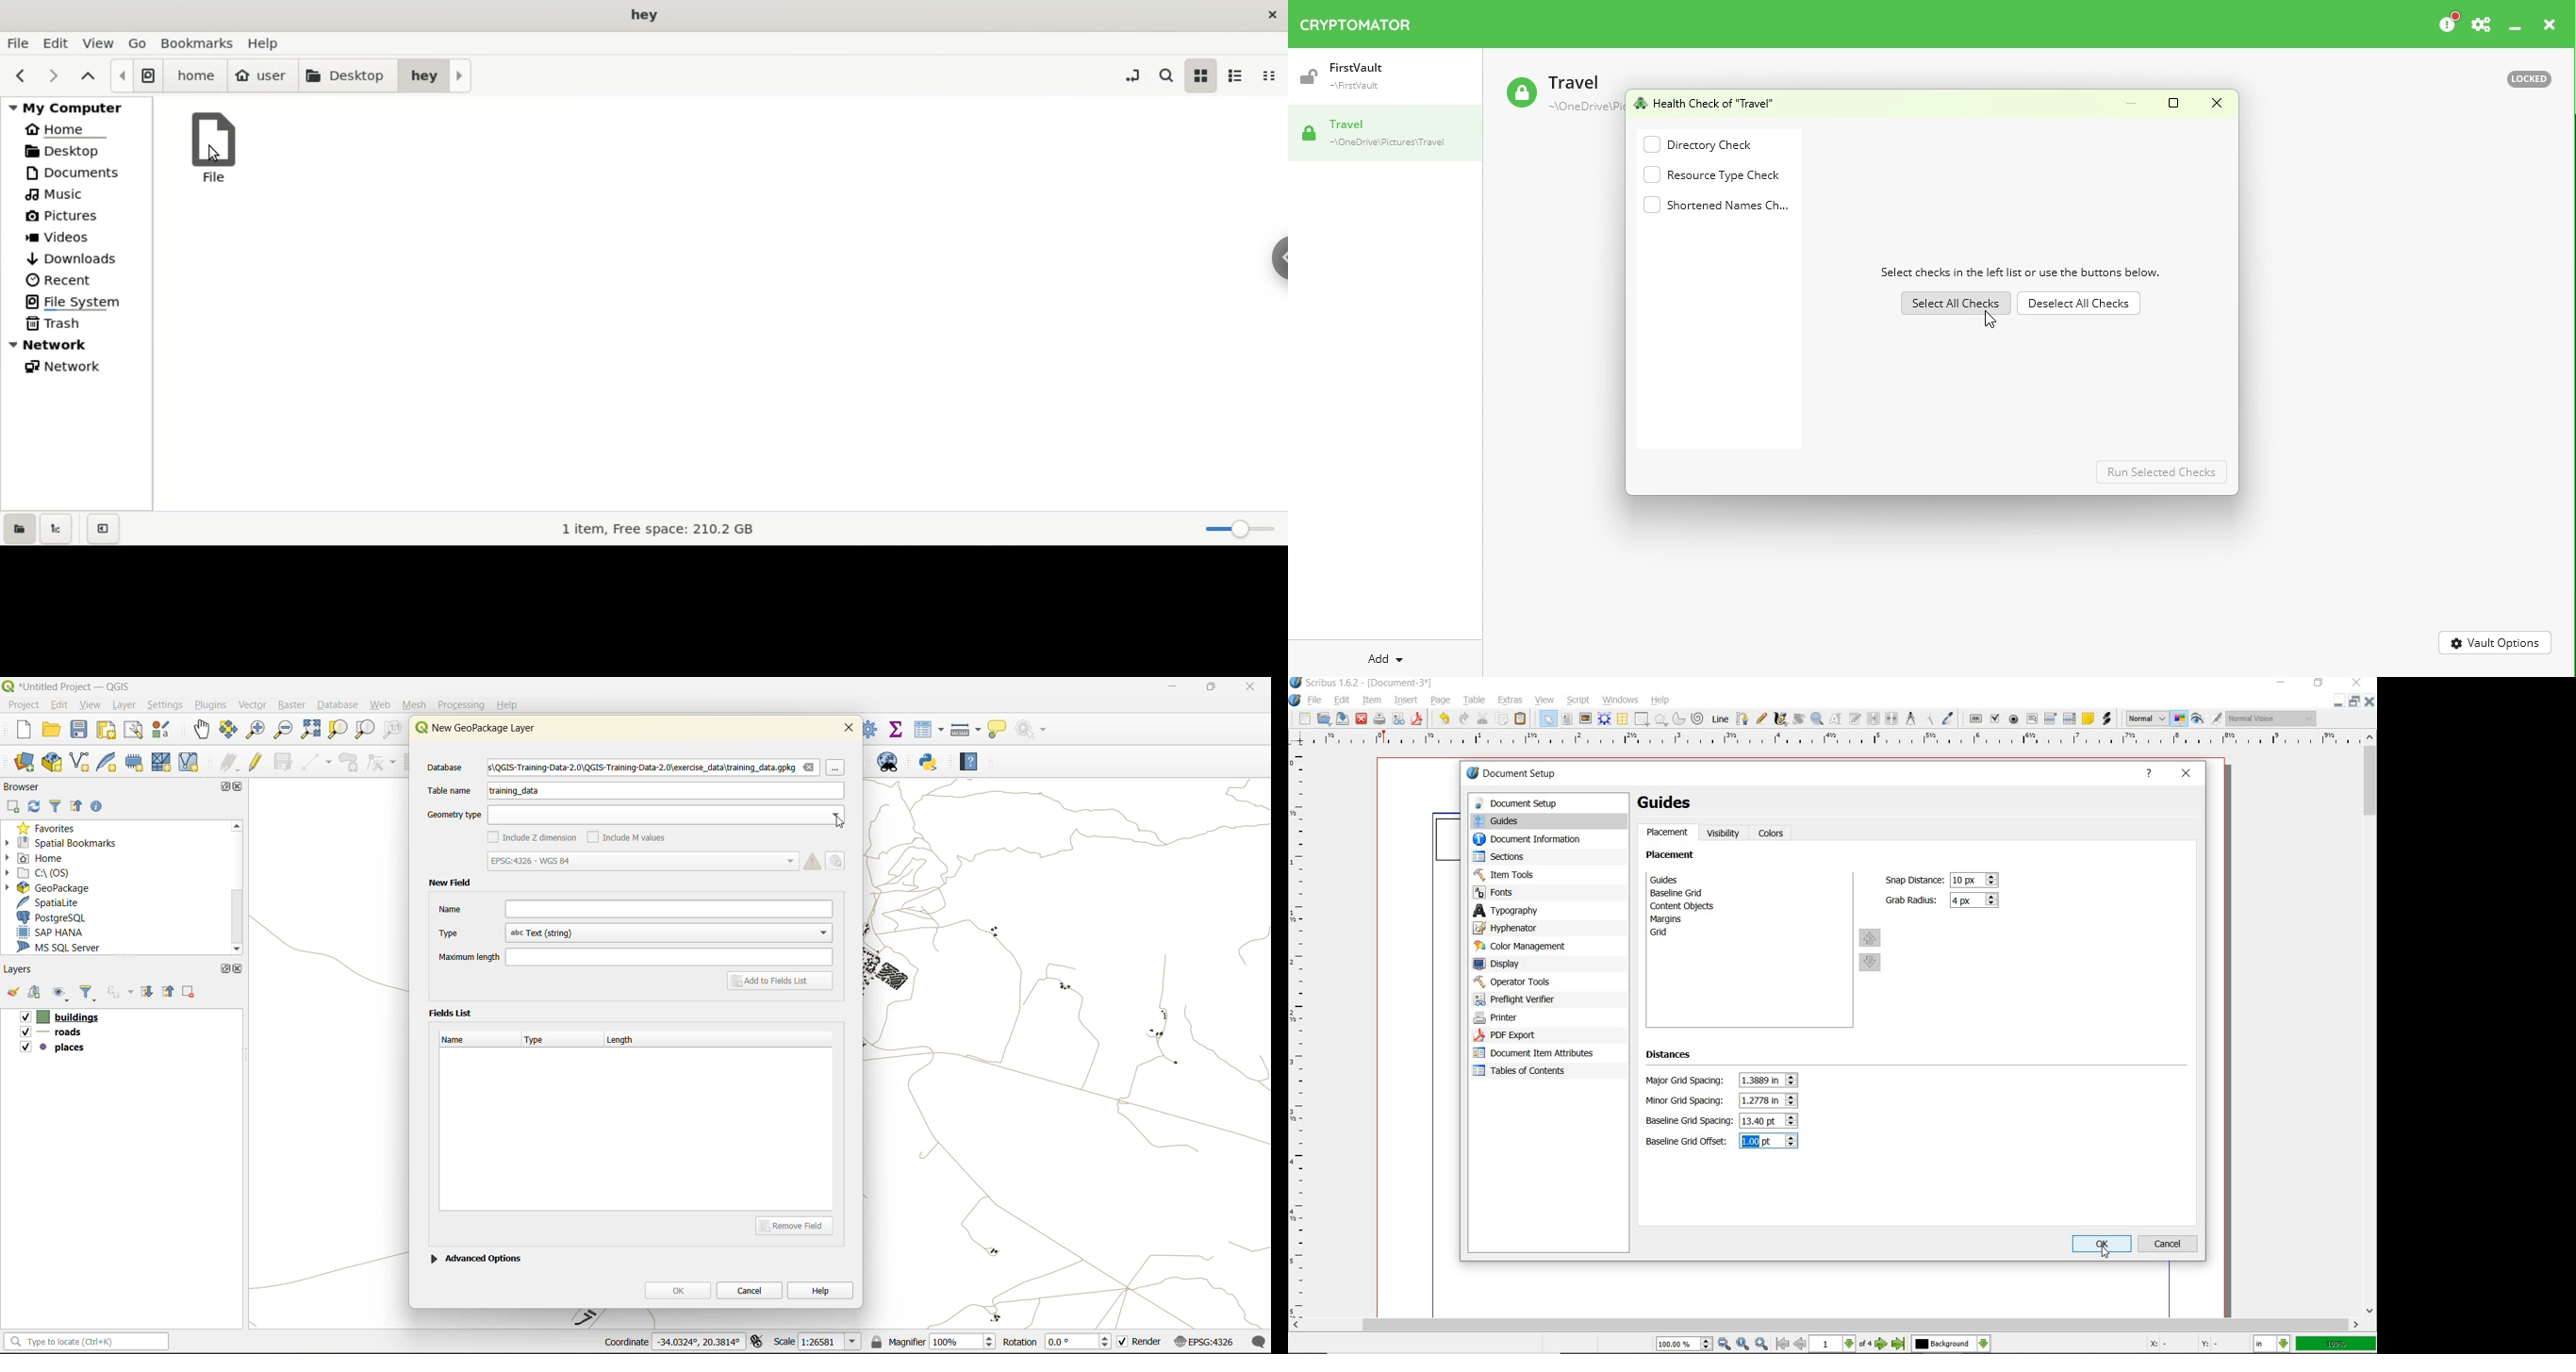  Describe the element at coordinates (1567, 720) in the screenshot. I see `text frame` at that location.